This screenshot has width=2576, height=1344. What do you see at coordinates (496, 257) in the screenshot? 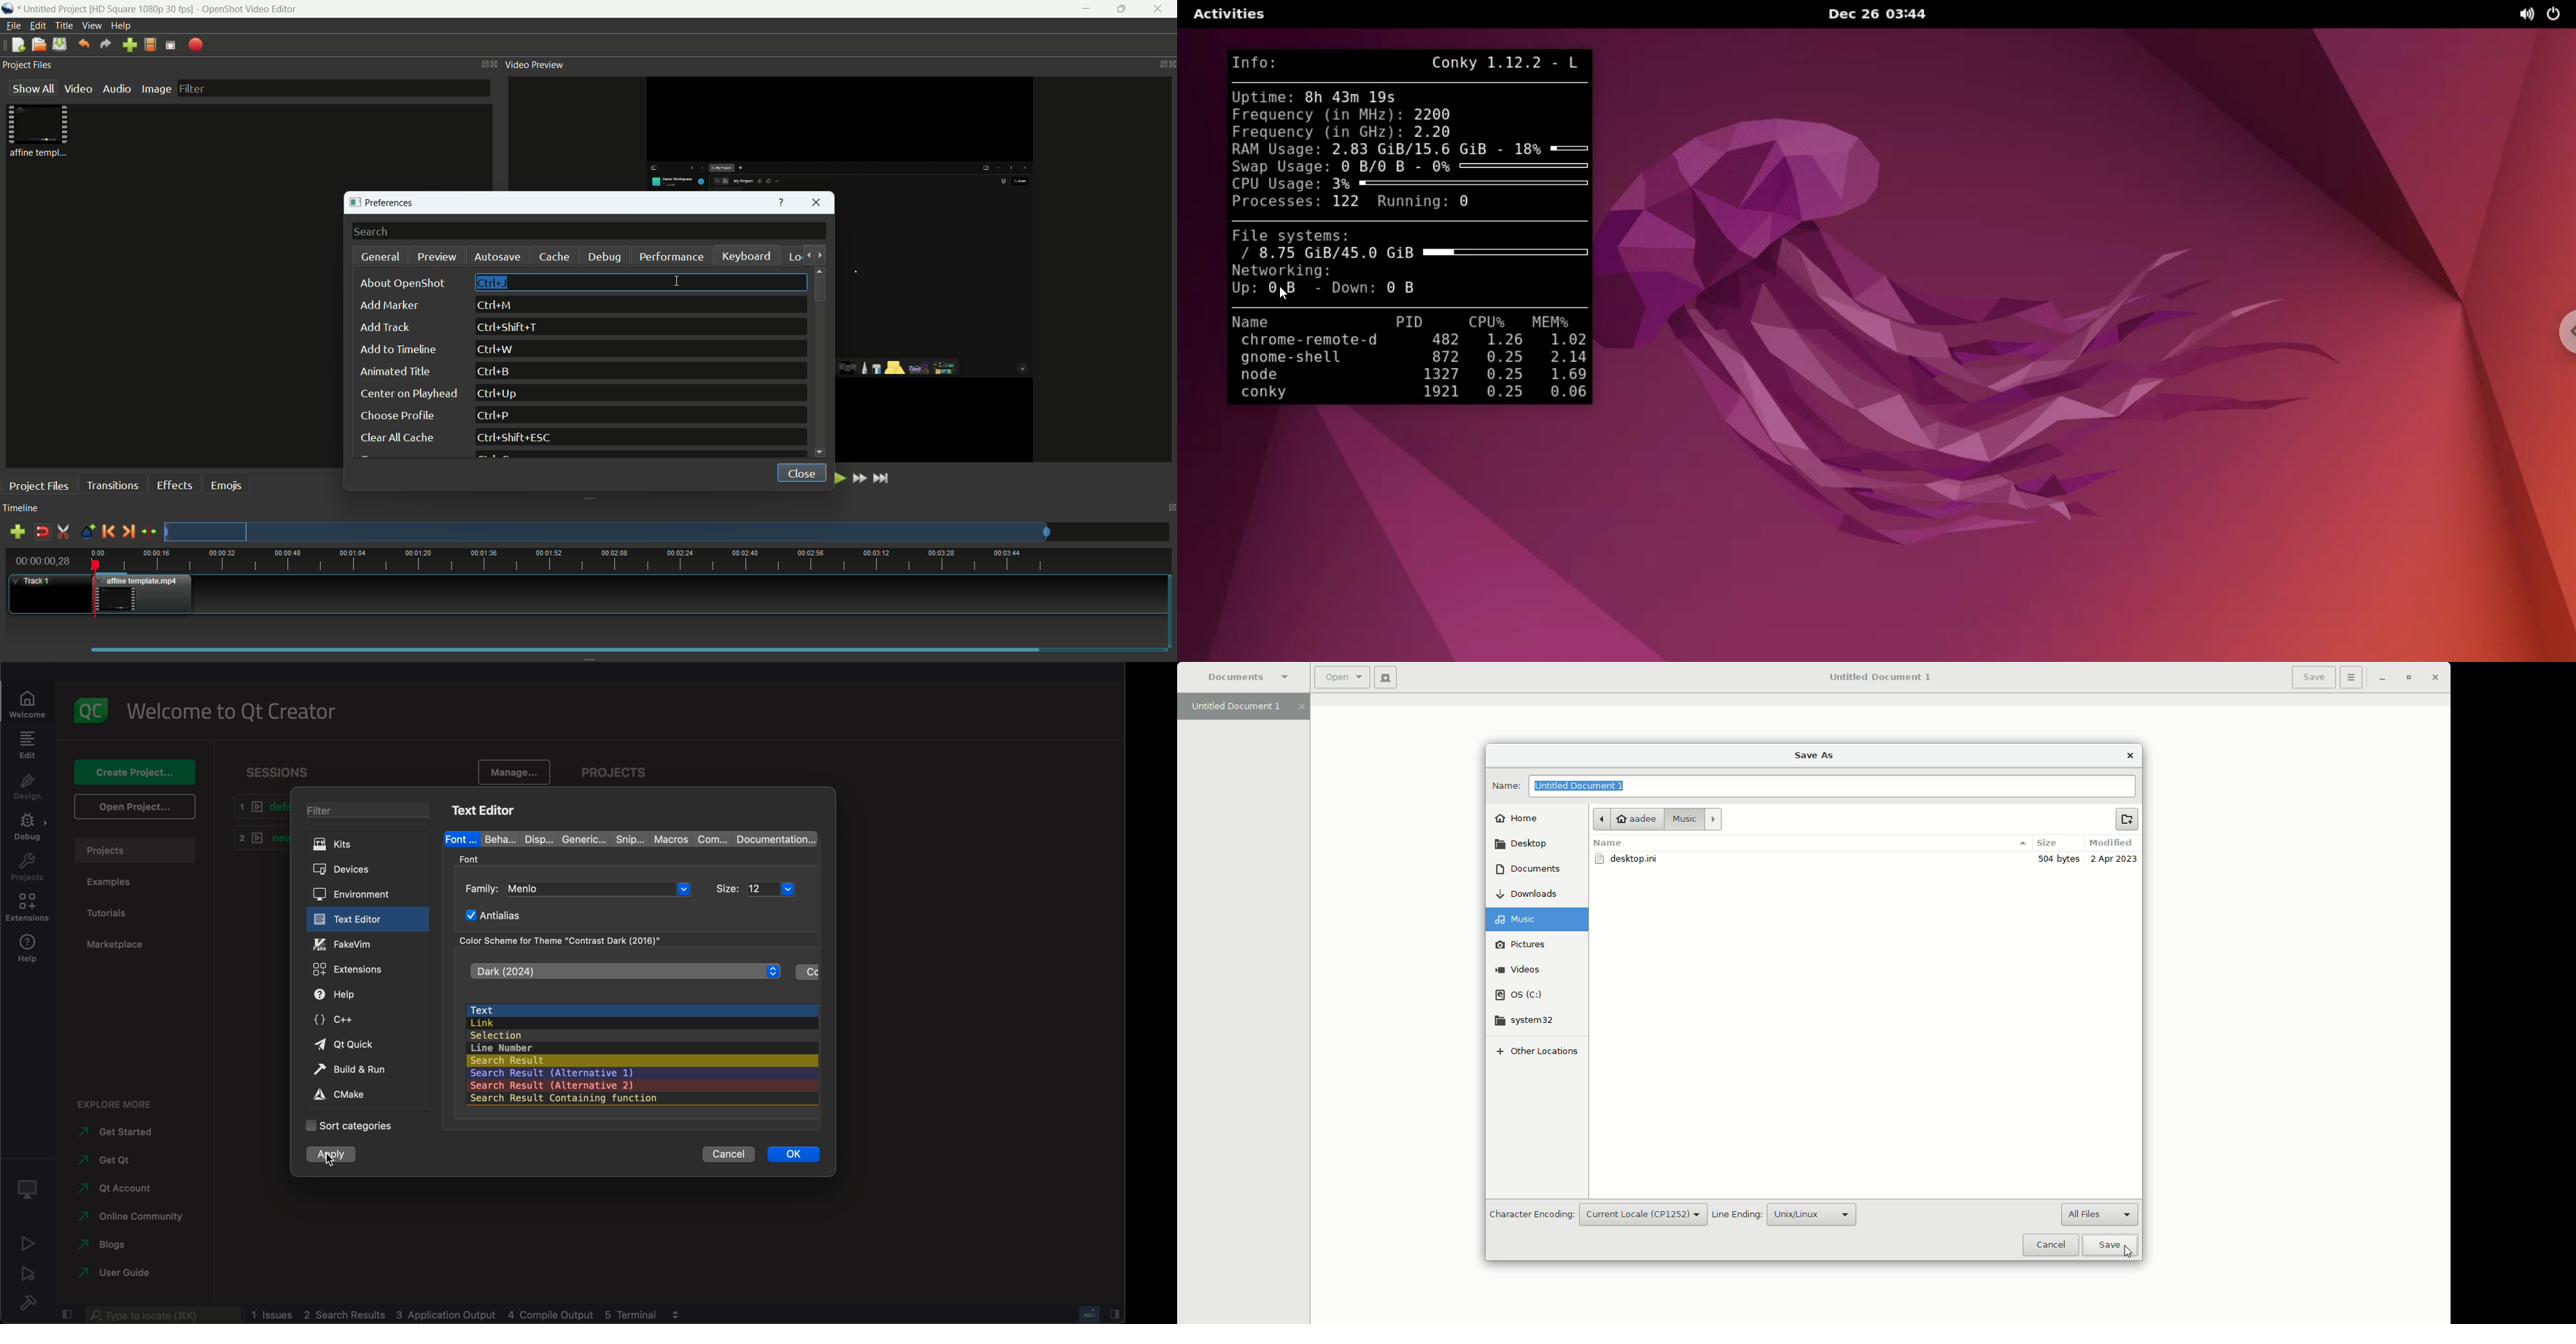
I see `autosave` at bounding box center [496, 257].